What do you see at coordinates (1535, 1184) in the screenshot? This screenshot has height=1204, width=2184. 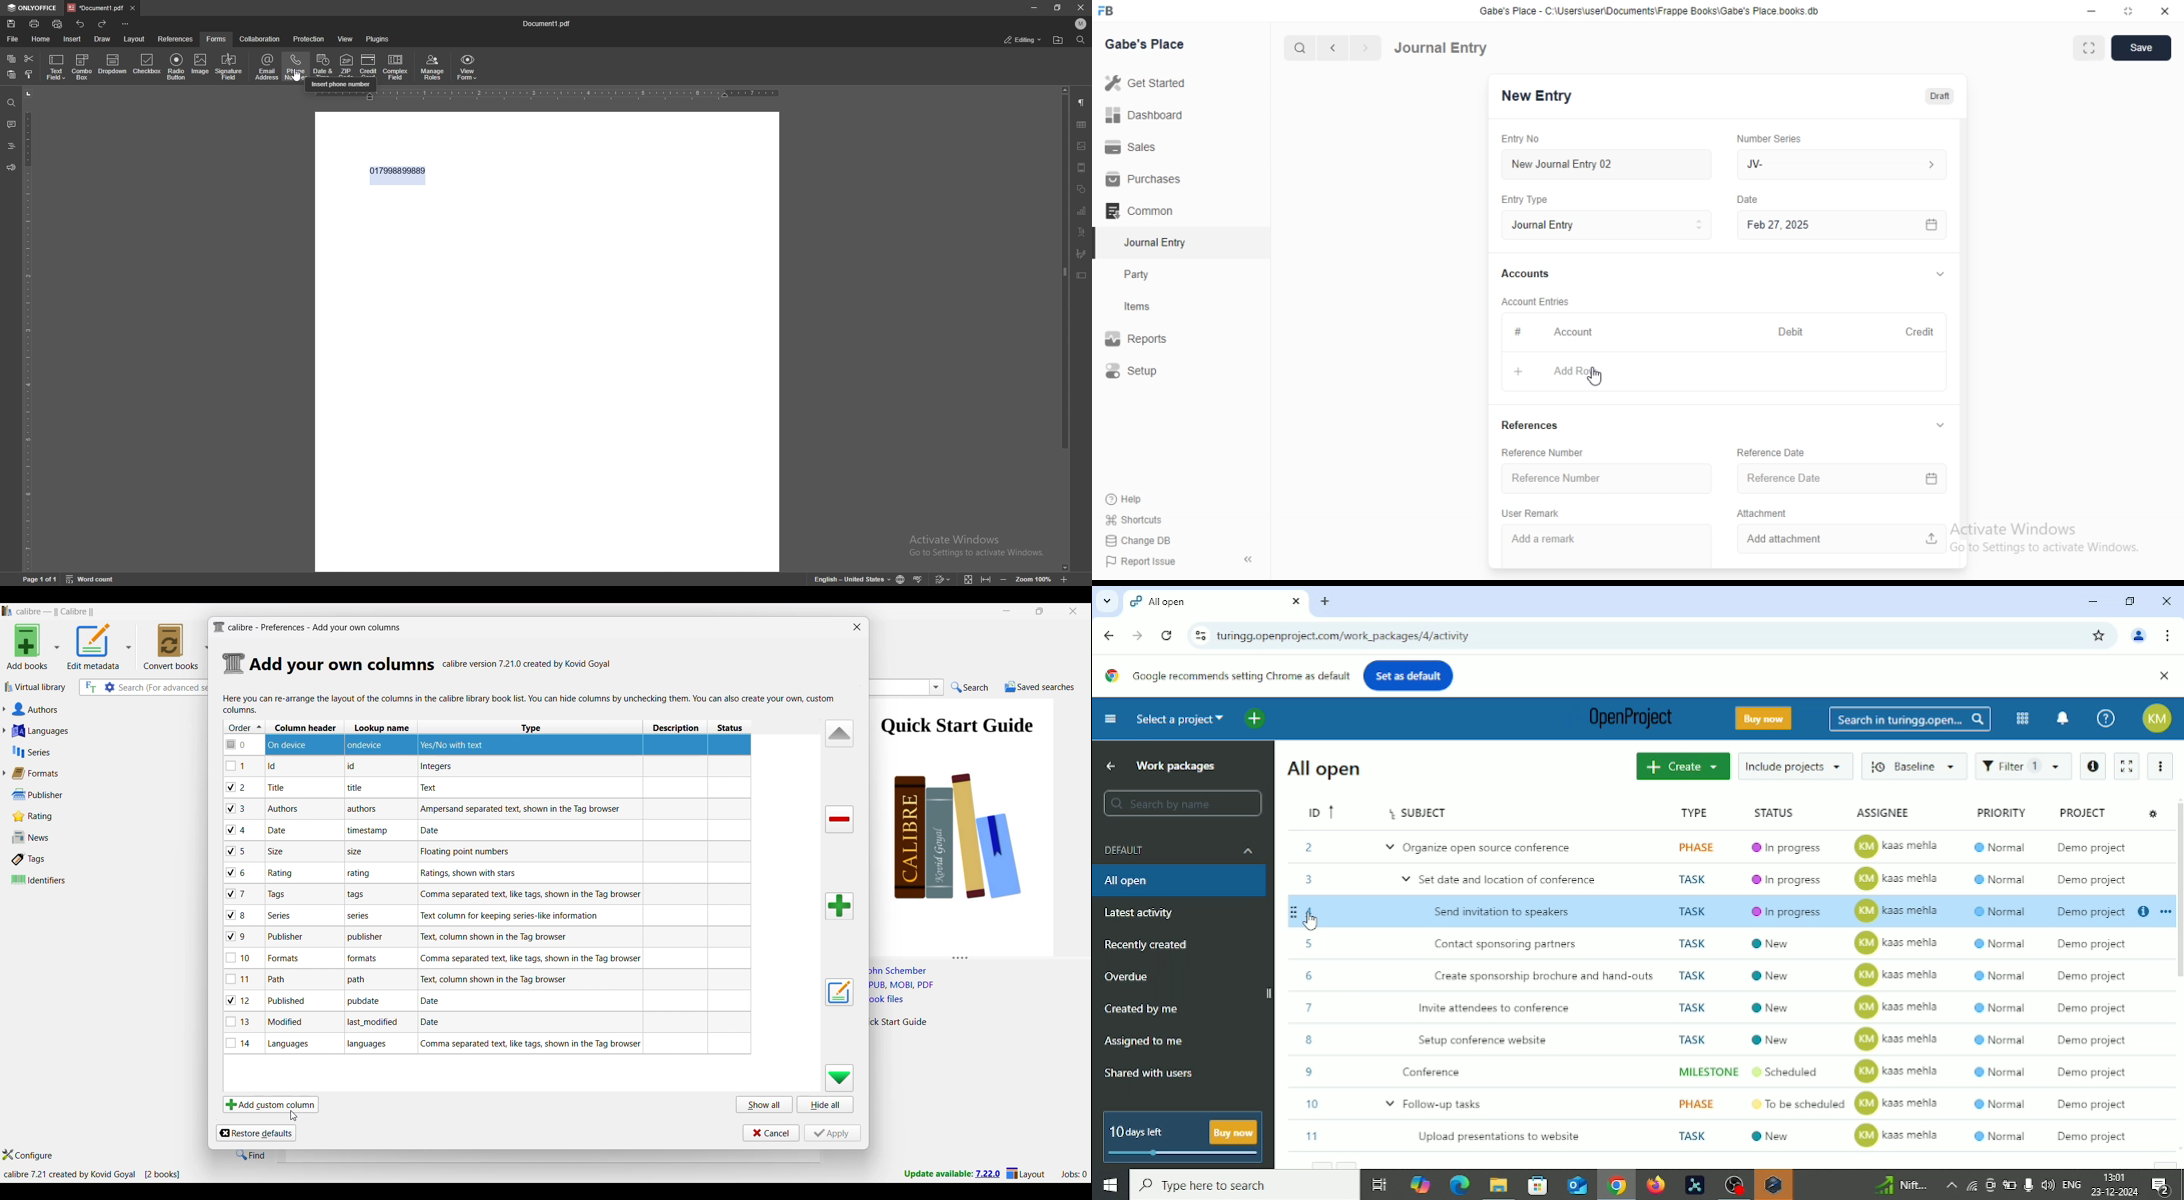 I see `Microsoft store` at bounding box center [1535, 1184].